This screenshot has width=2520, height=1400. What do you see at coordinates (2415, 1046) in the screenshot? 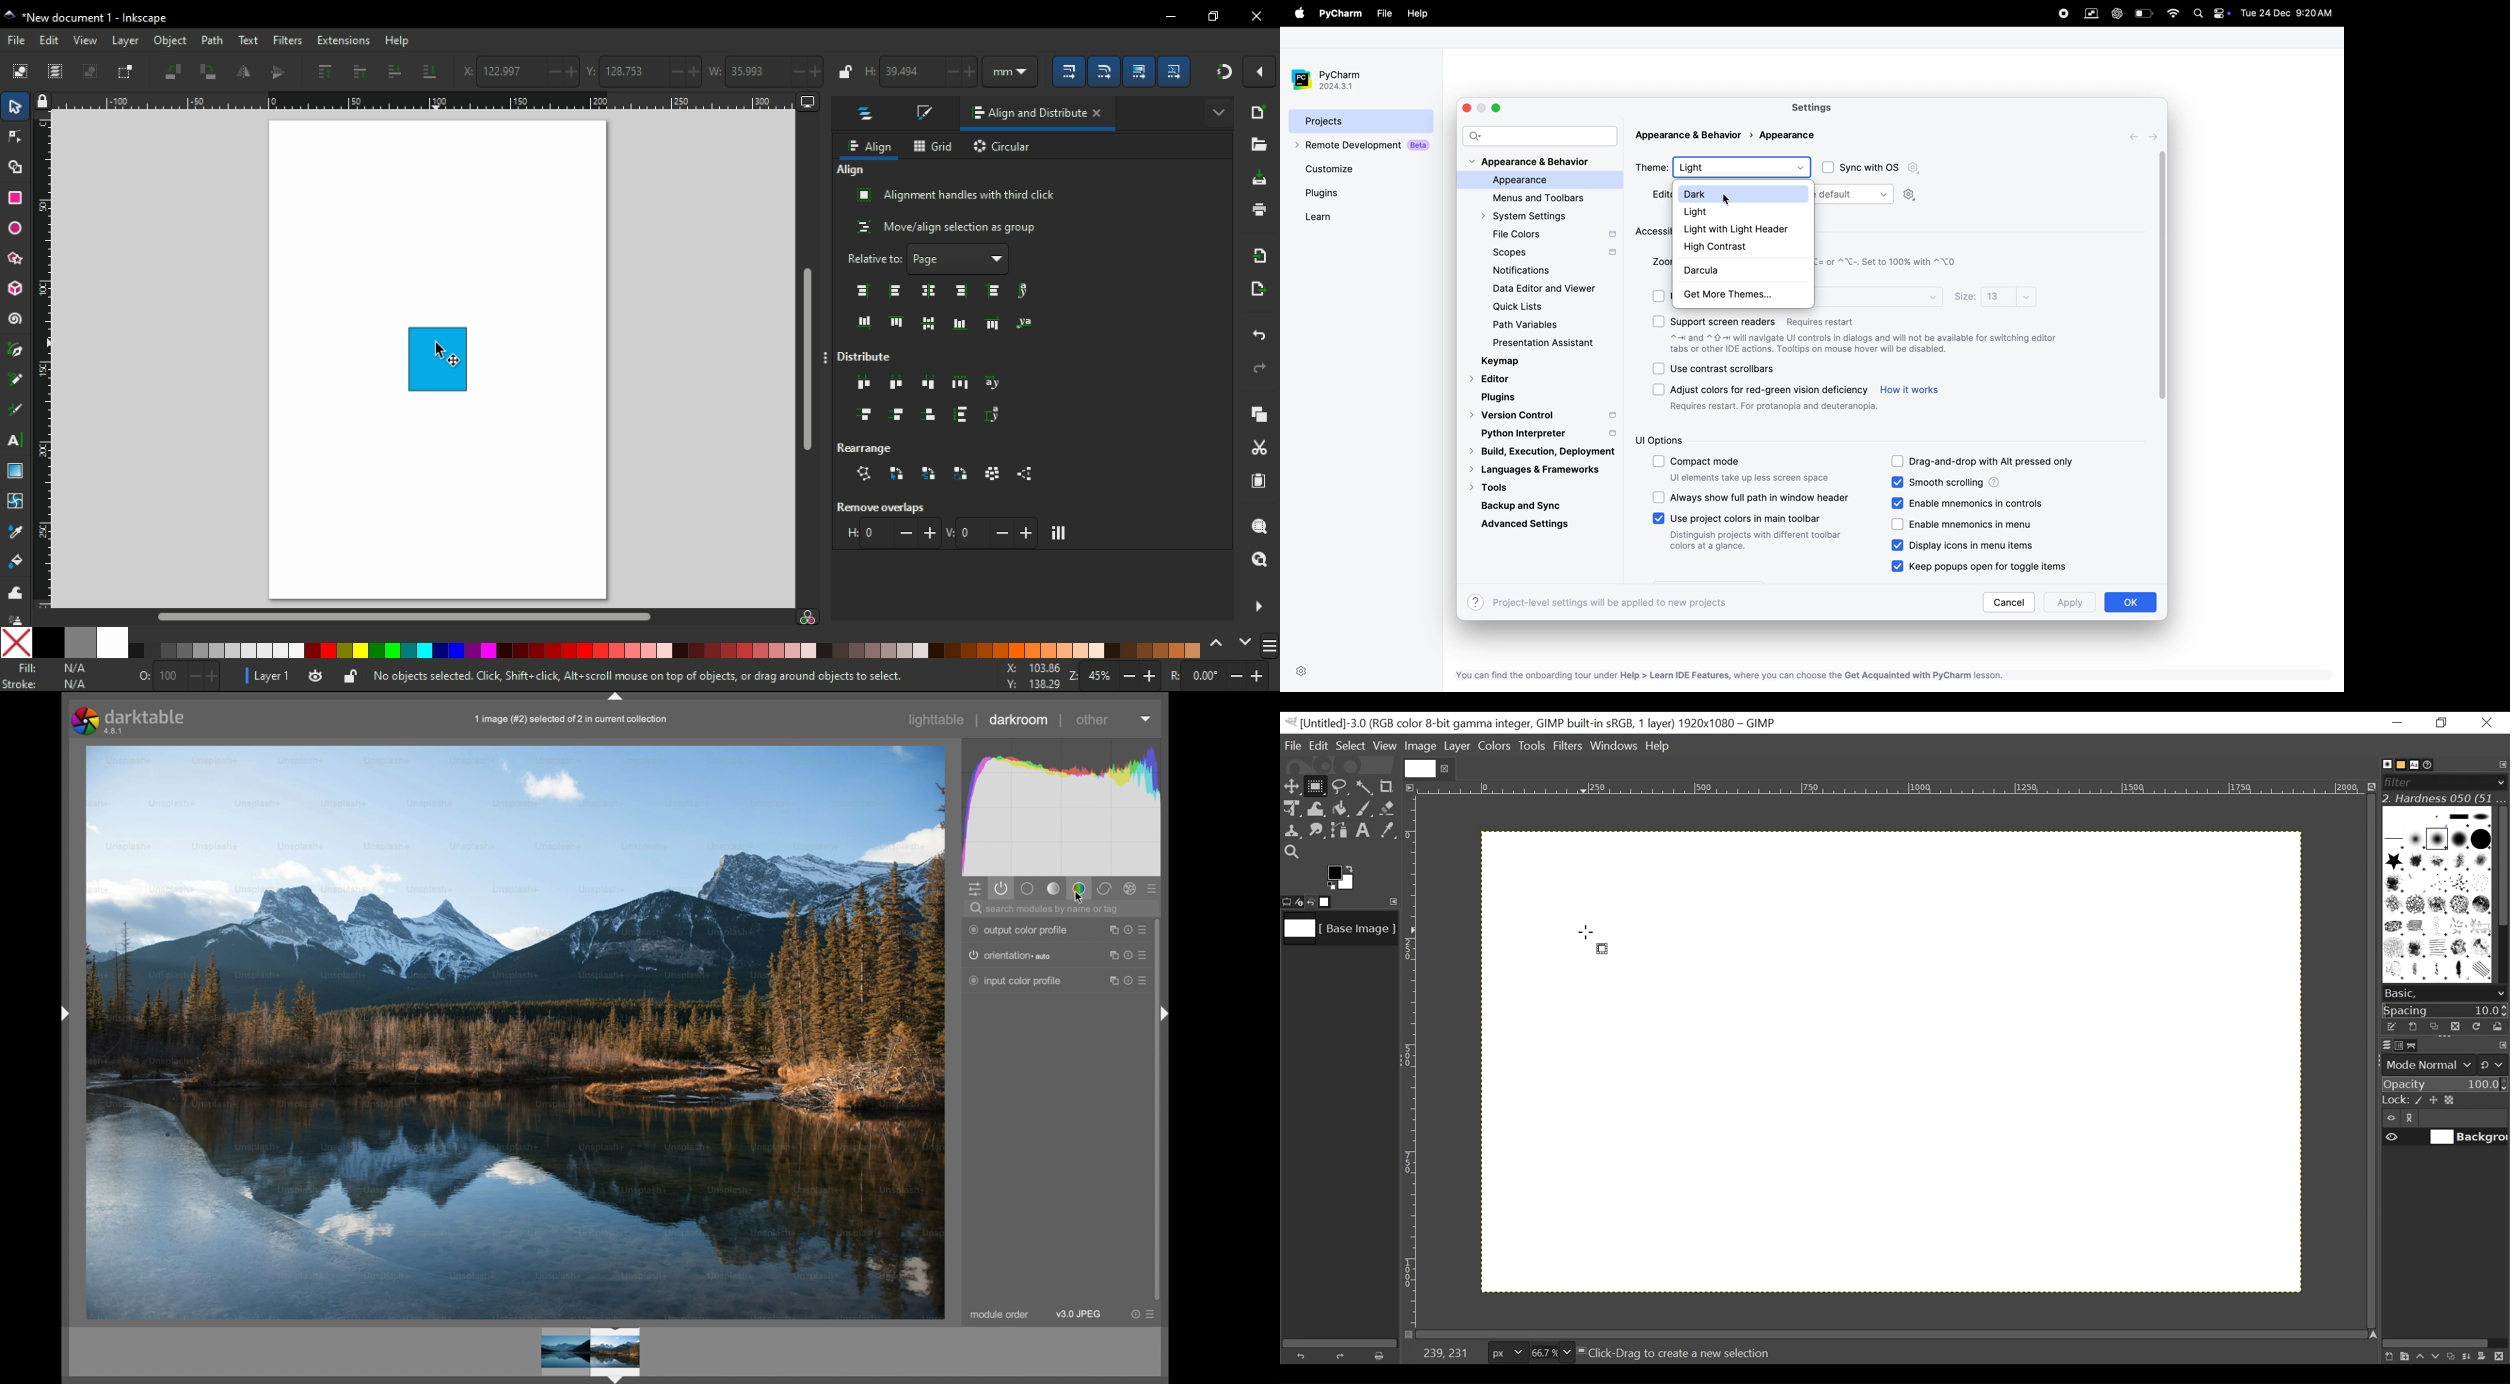
I see `Paths` at bounding box center [2415, 1046].